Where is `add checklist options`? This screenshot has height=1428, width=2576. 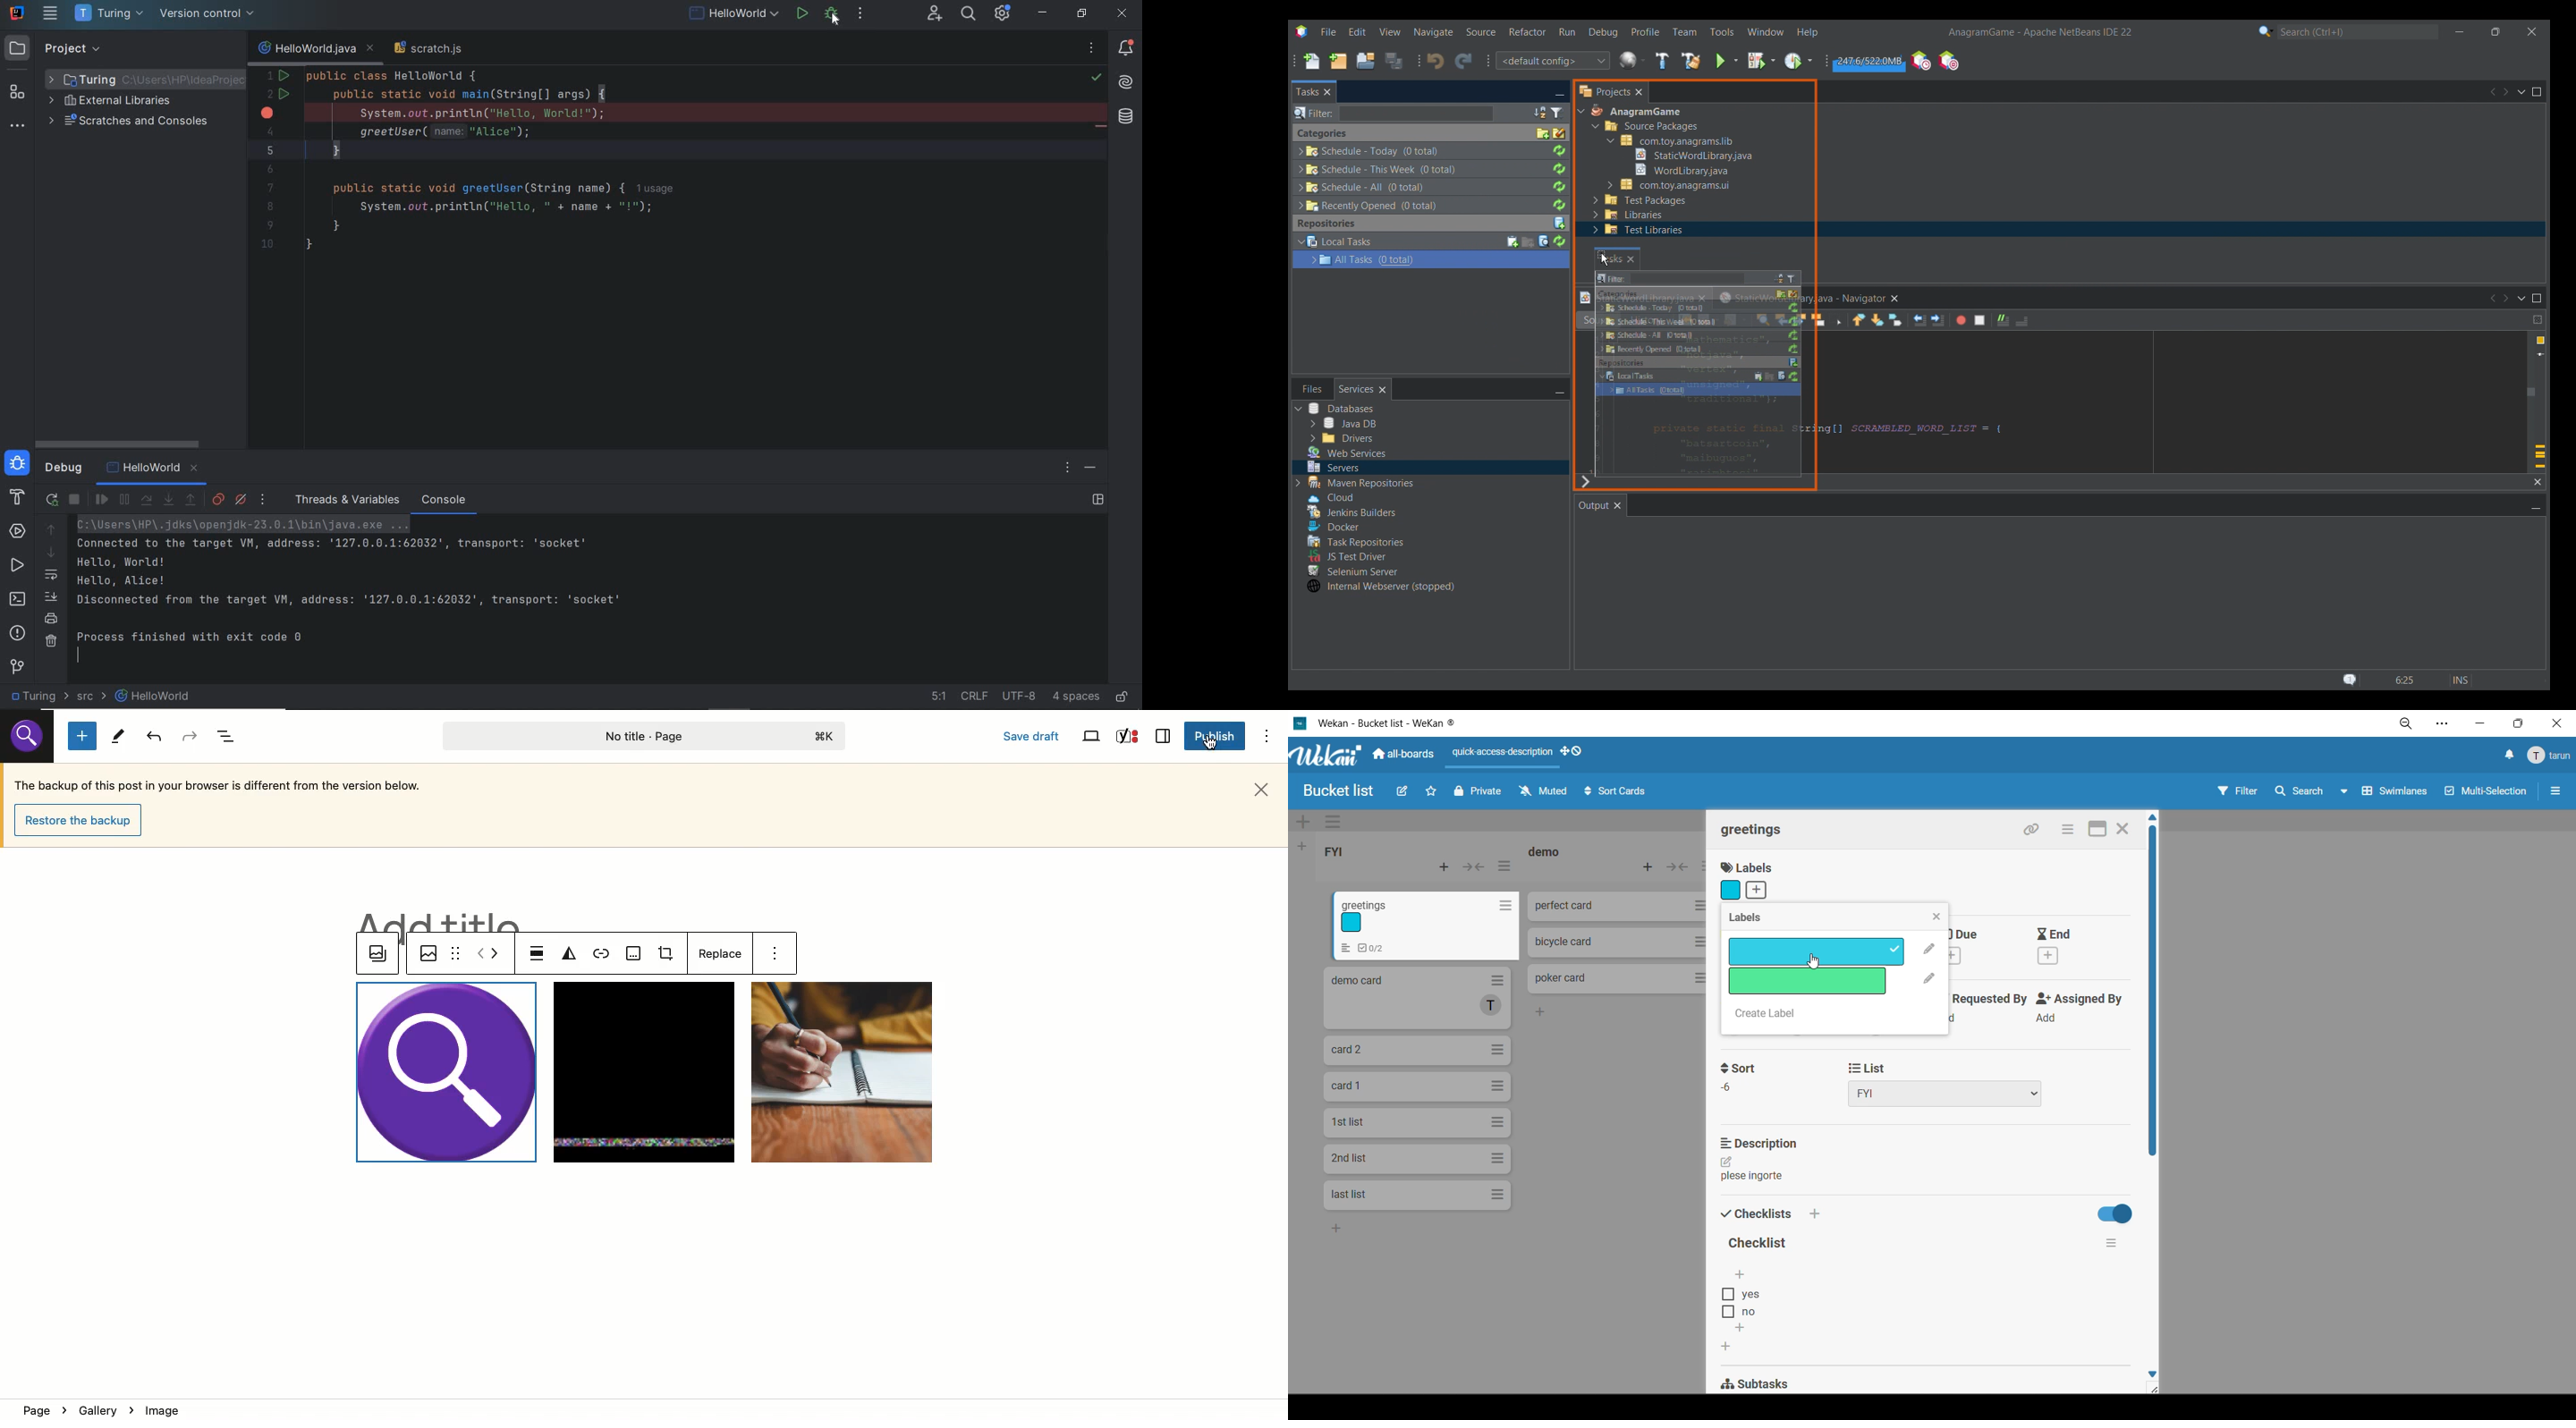
add checklist options is located at coordinates (1742, 1273).